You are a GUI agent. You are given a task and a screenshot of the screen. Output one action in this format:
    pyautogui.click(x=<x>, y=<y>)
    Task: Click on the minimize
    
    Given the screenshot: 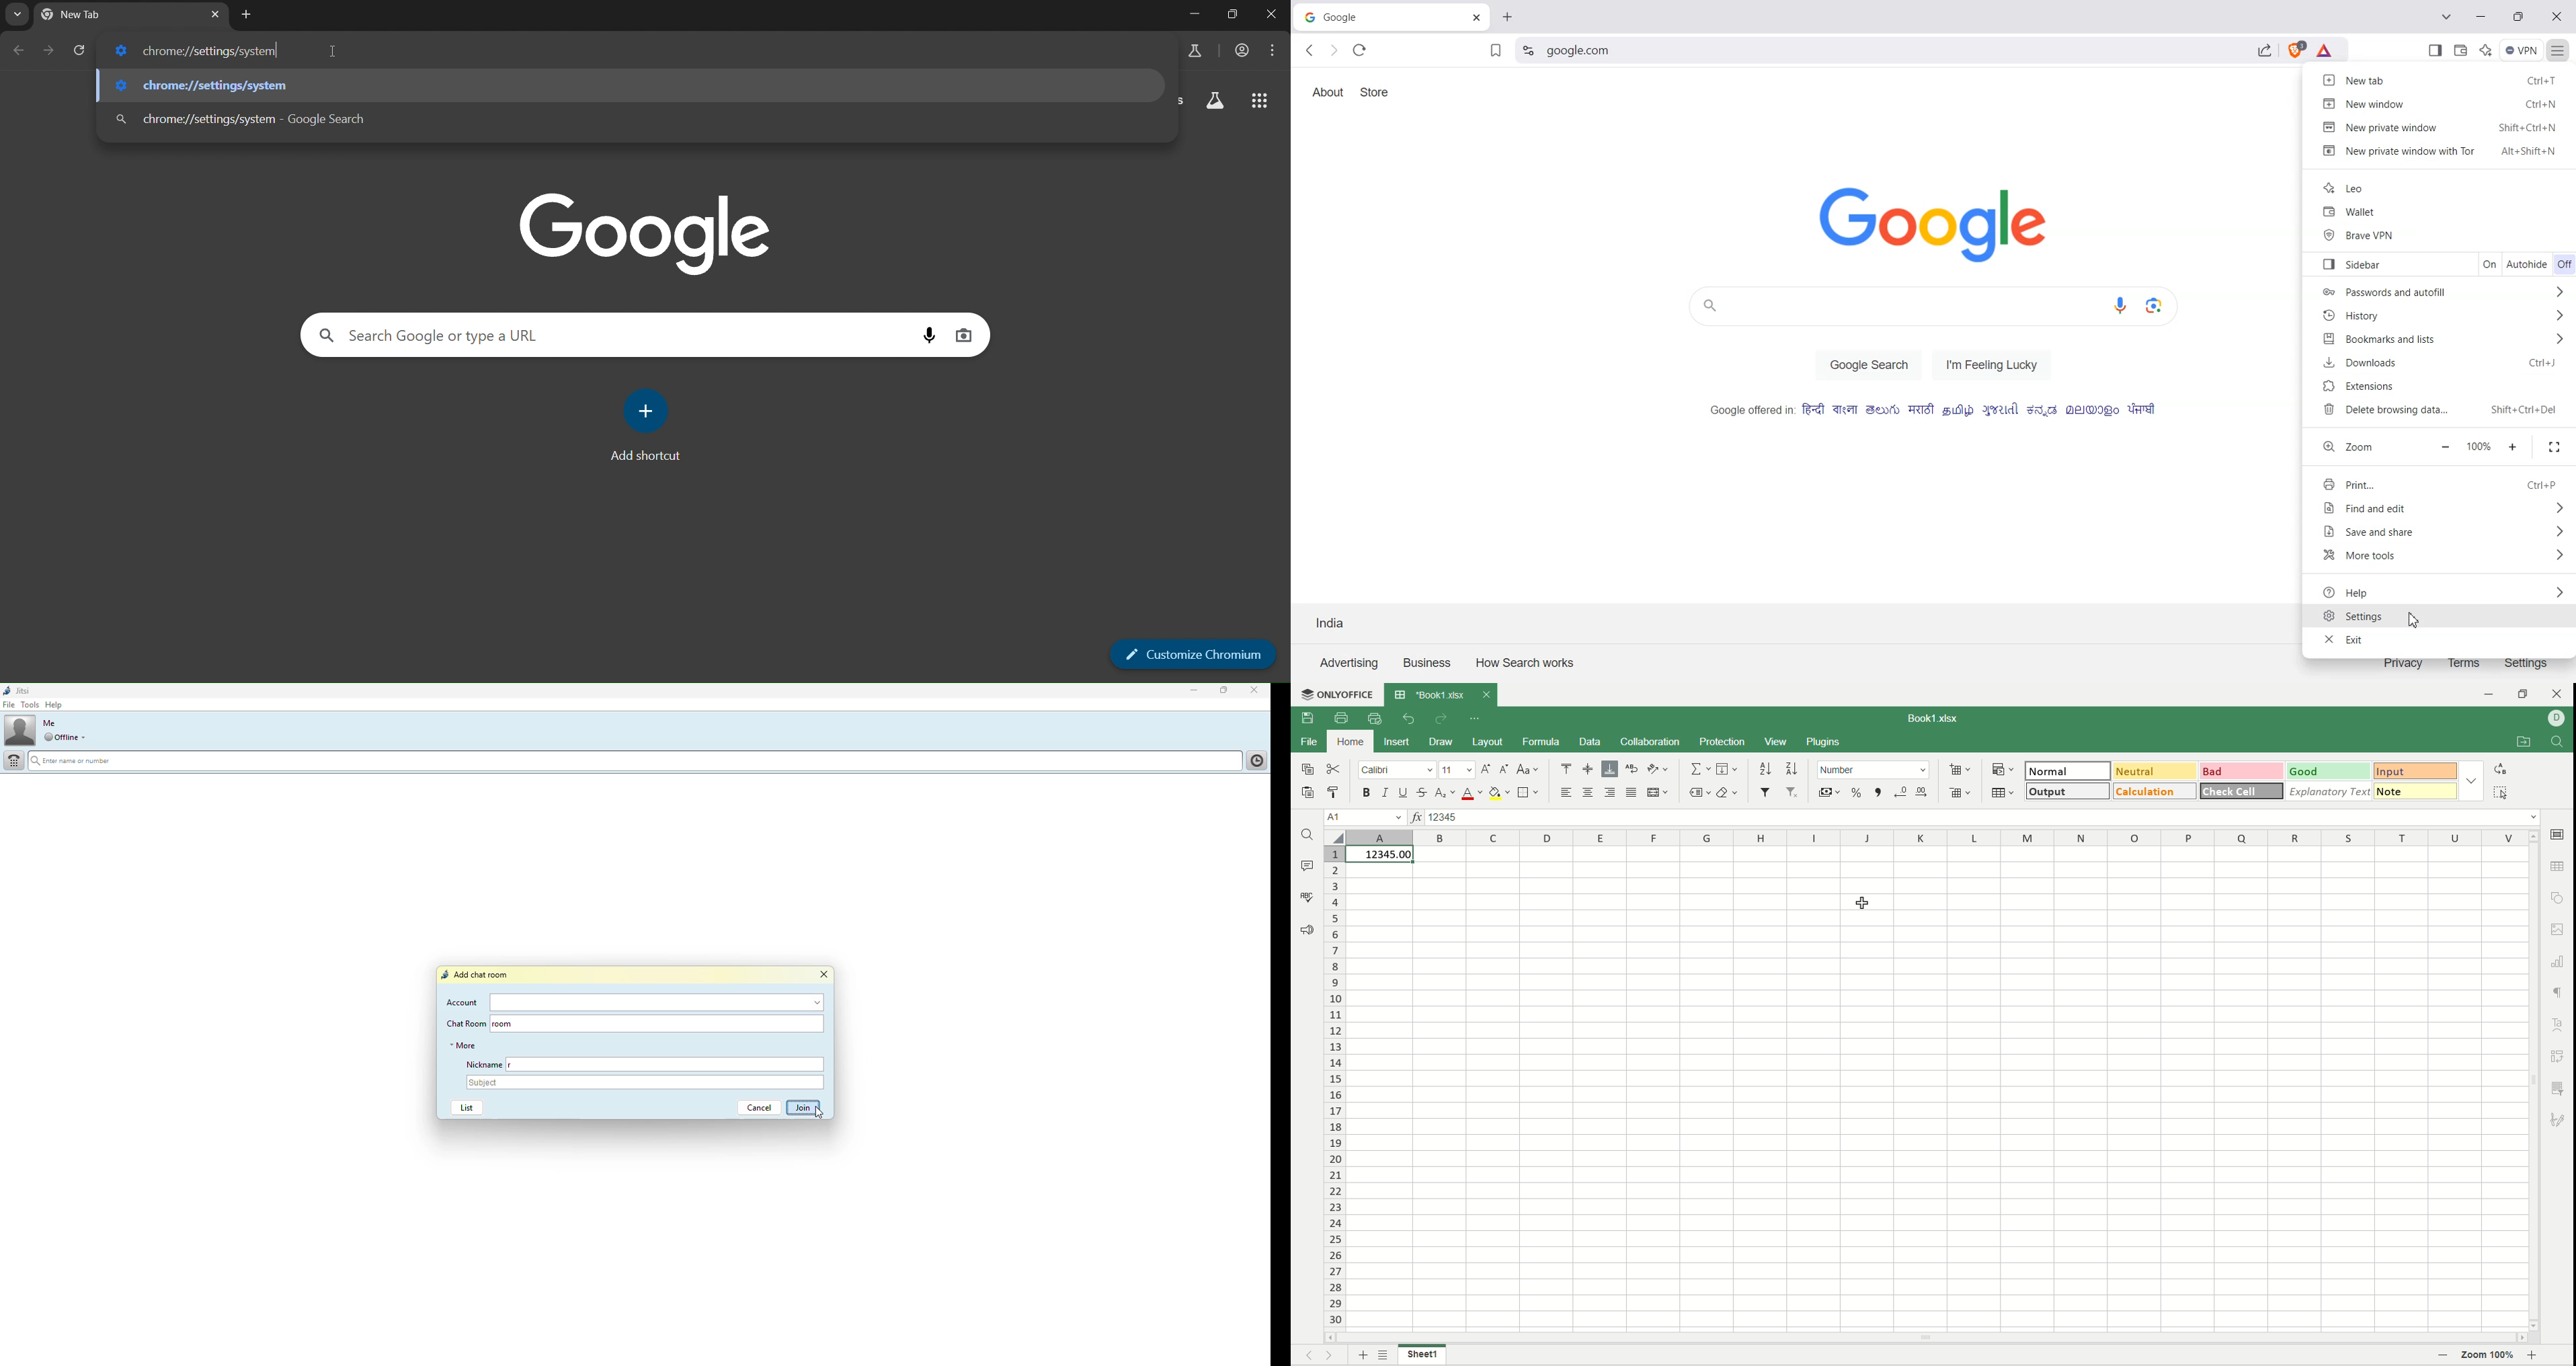 What is the action you would take?
    pyautogui.click(x=1188, y=15)
    